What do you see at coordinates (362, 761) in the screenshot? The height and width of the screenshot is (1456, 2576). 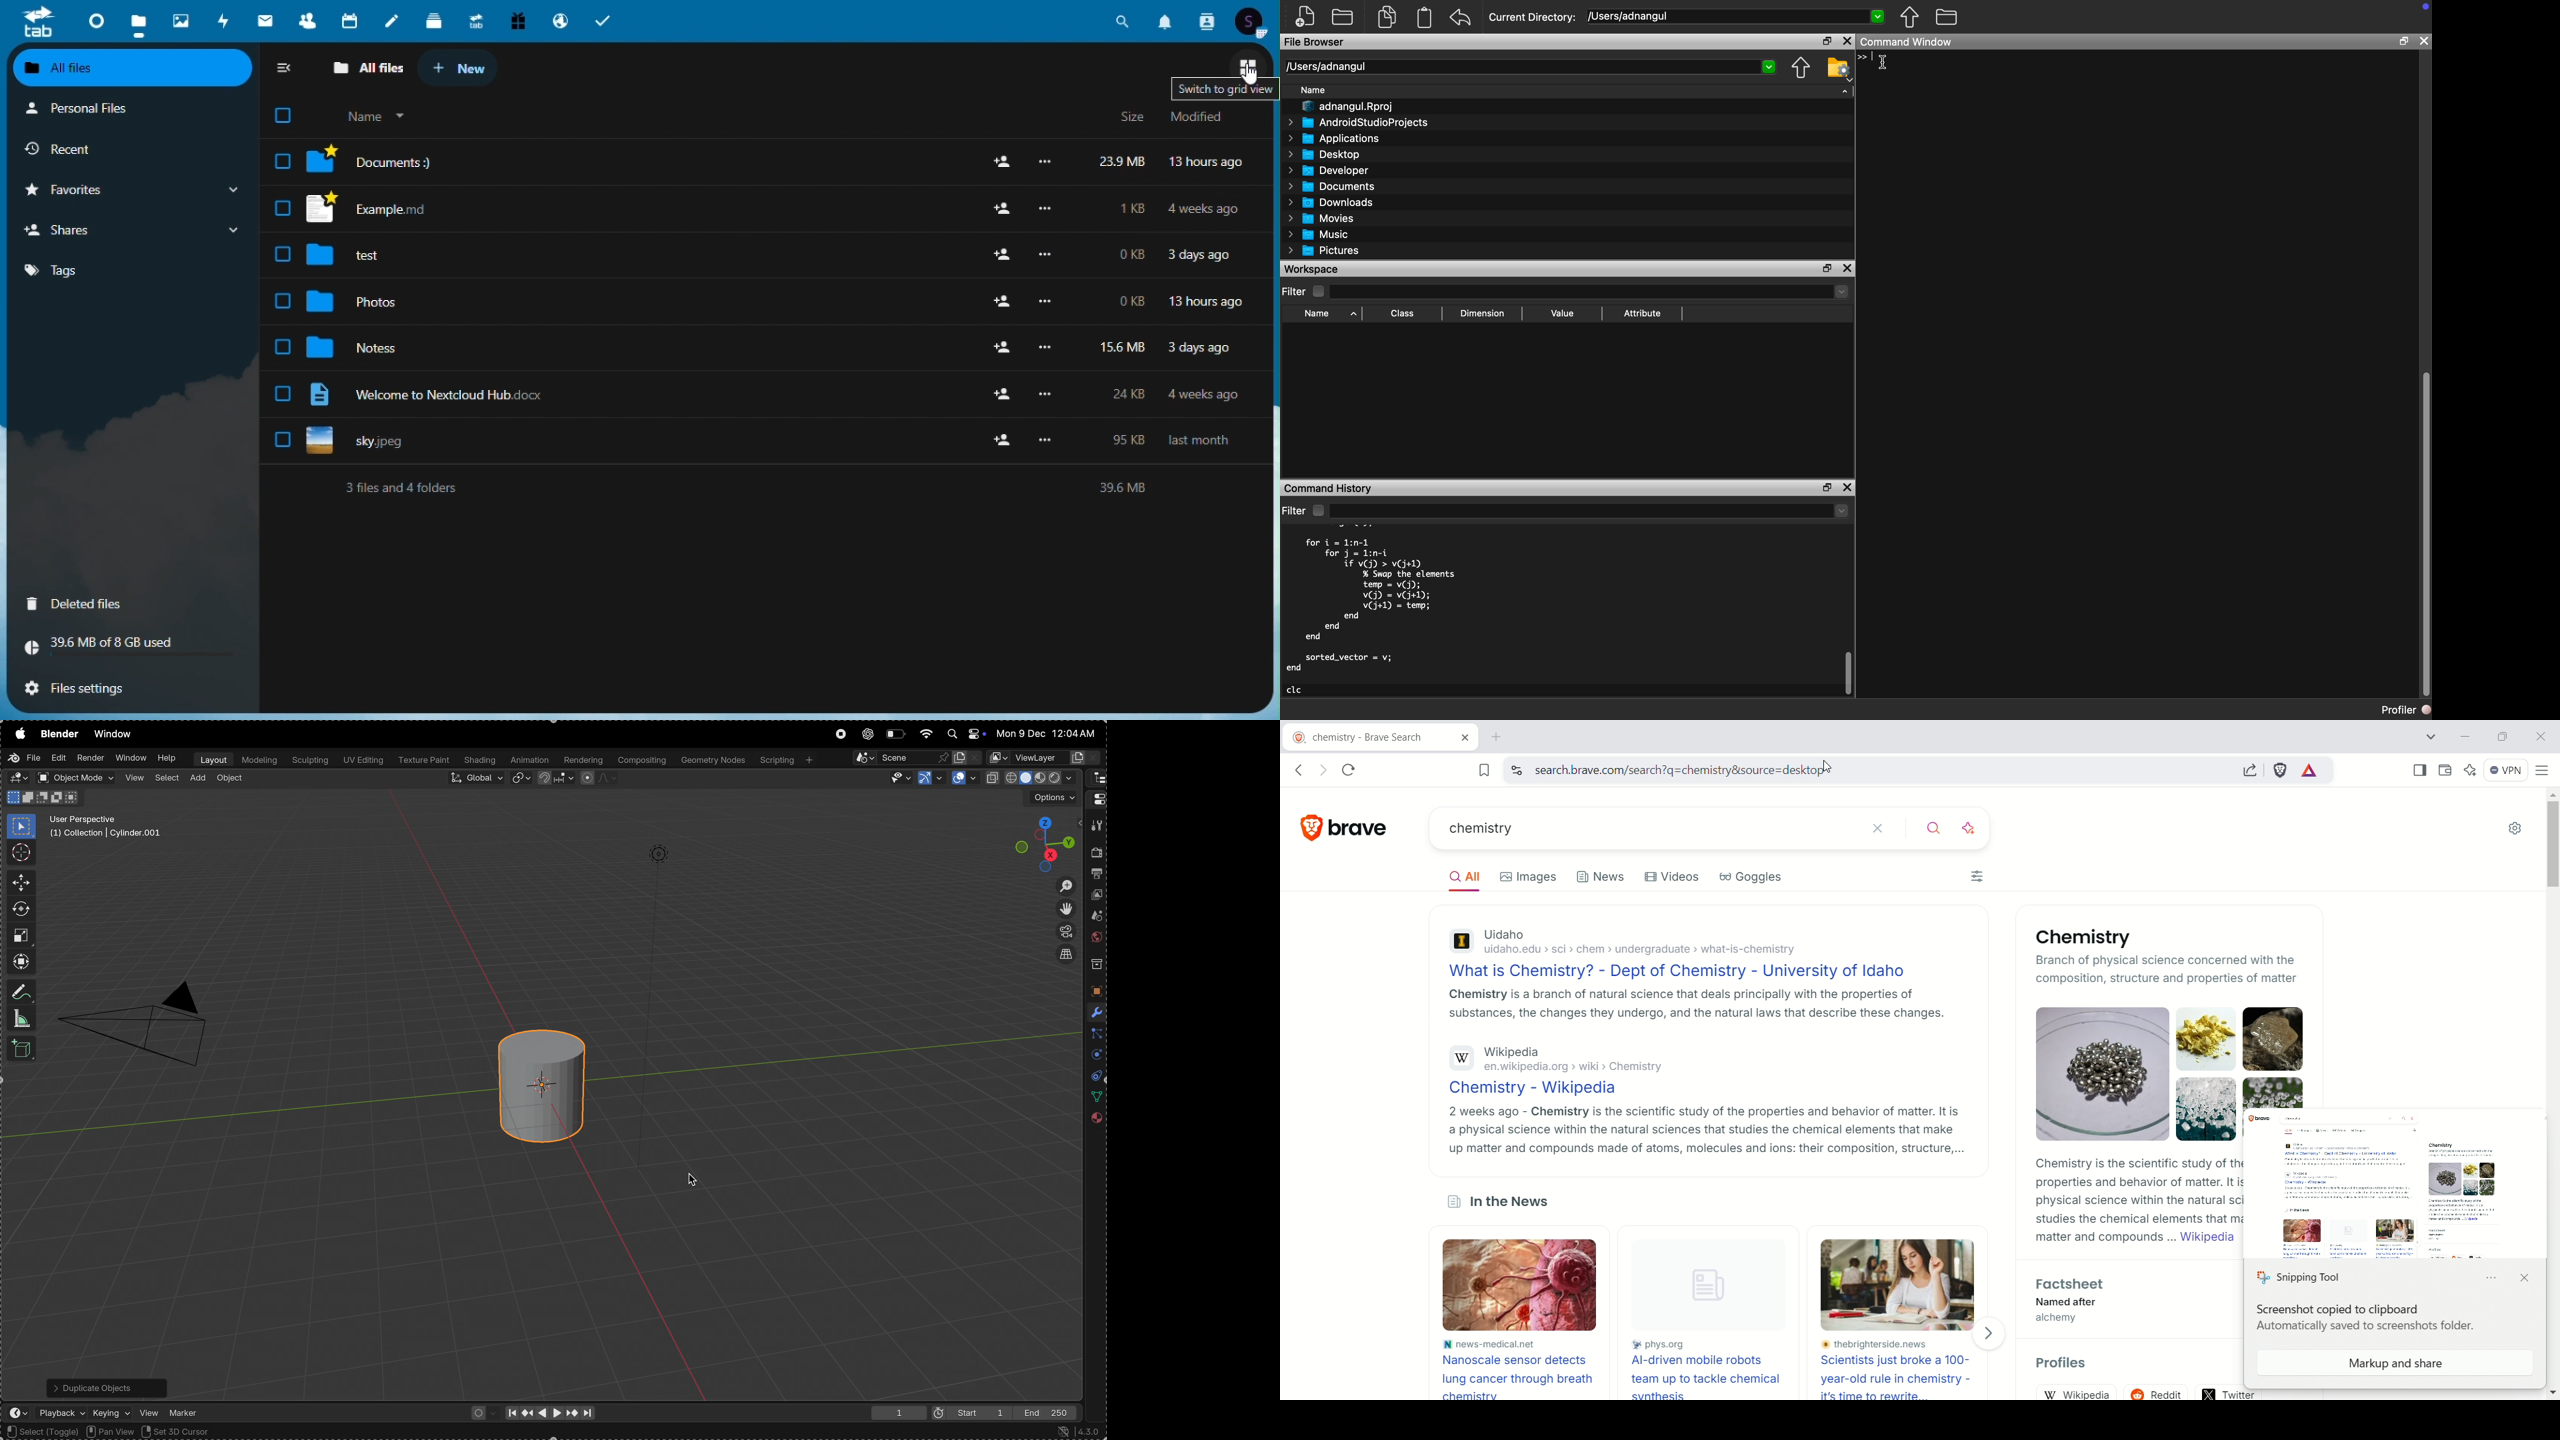 I see `uv editing` at bounding box center [362, 761].